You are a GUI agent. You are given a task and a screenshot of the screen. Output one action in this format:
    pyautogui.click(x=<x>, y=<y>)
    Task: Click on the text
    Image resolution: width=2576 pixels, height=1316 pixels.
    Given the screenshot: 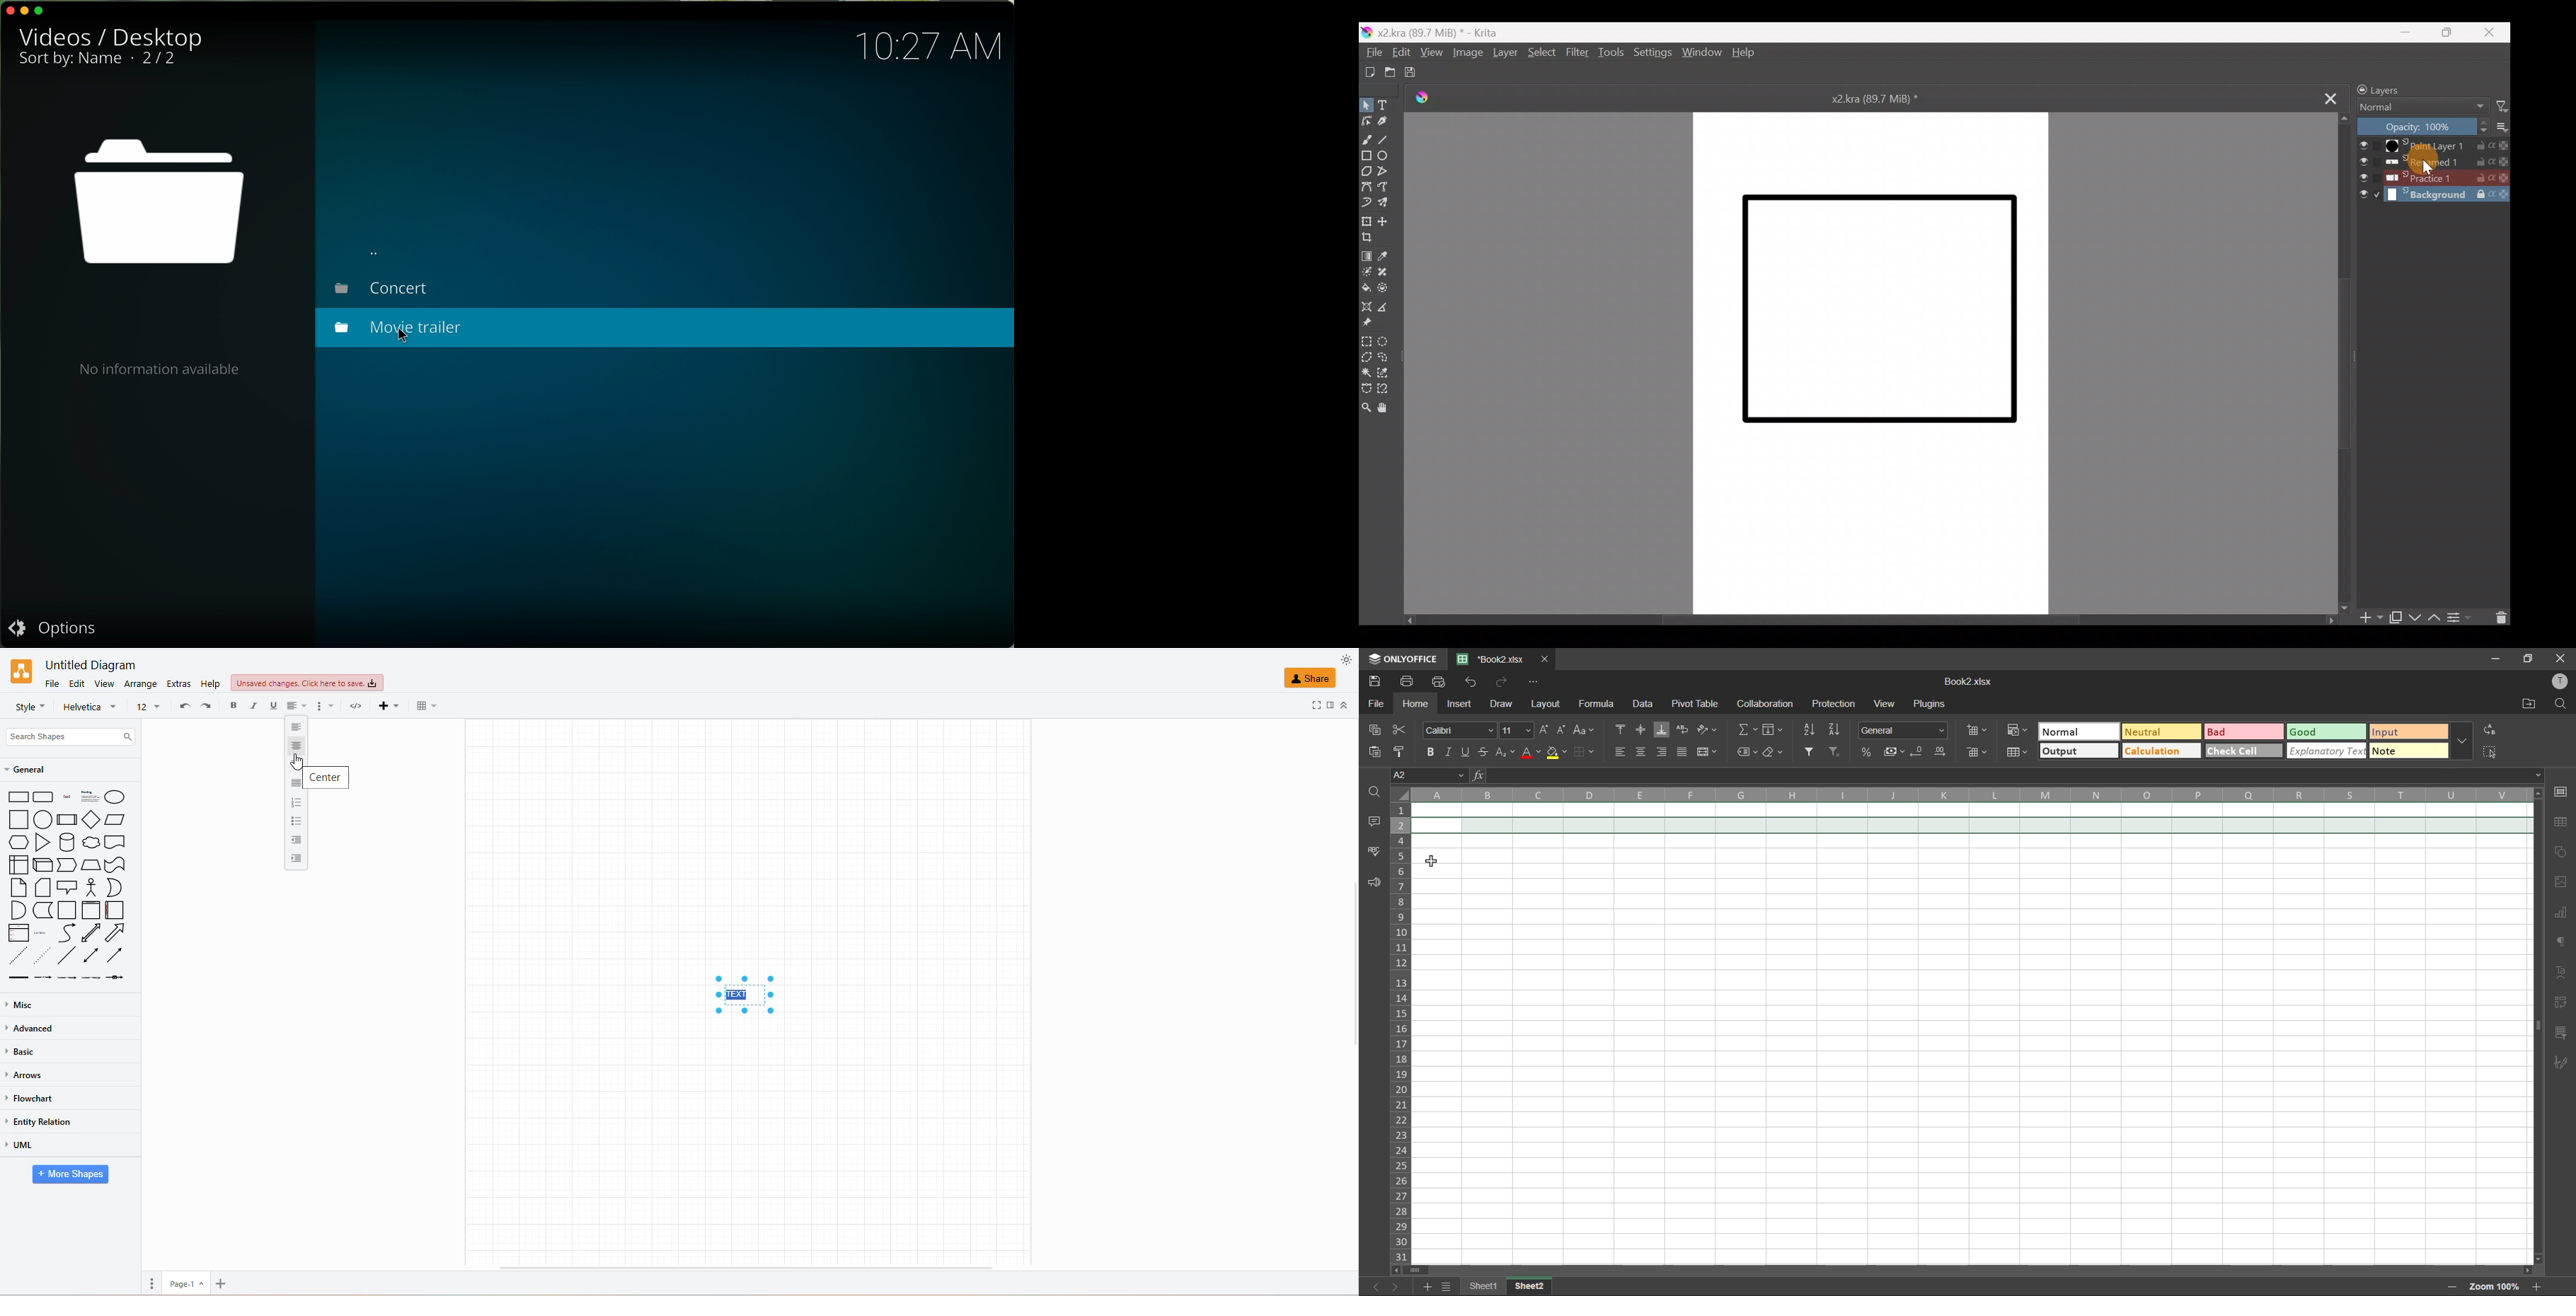 What is the action you would take?
    pyautogui.click(x=744, y=993)
    